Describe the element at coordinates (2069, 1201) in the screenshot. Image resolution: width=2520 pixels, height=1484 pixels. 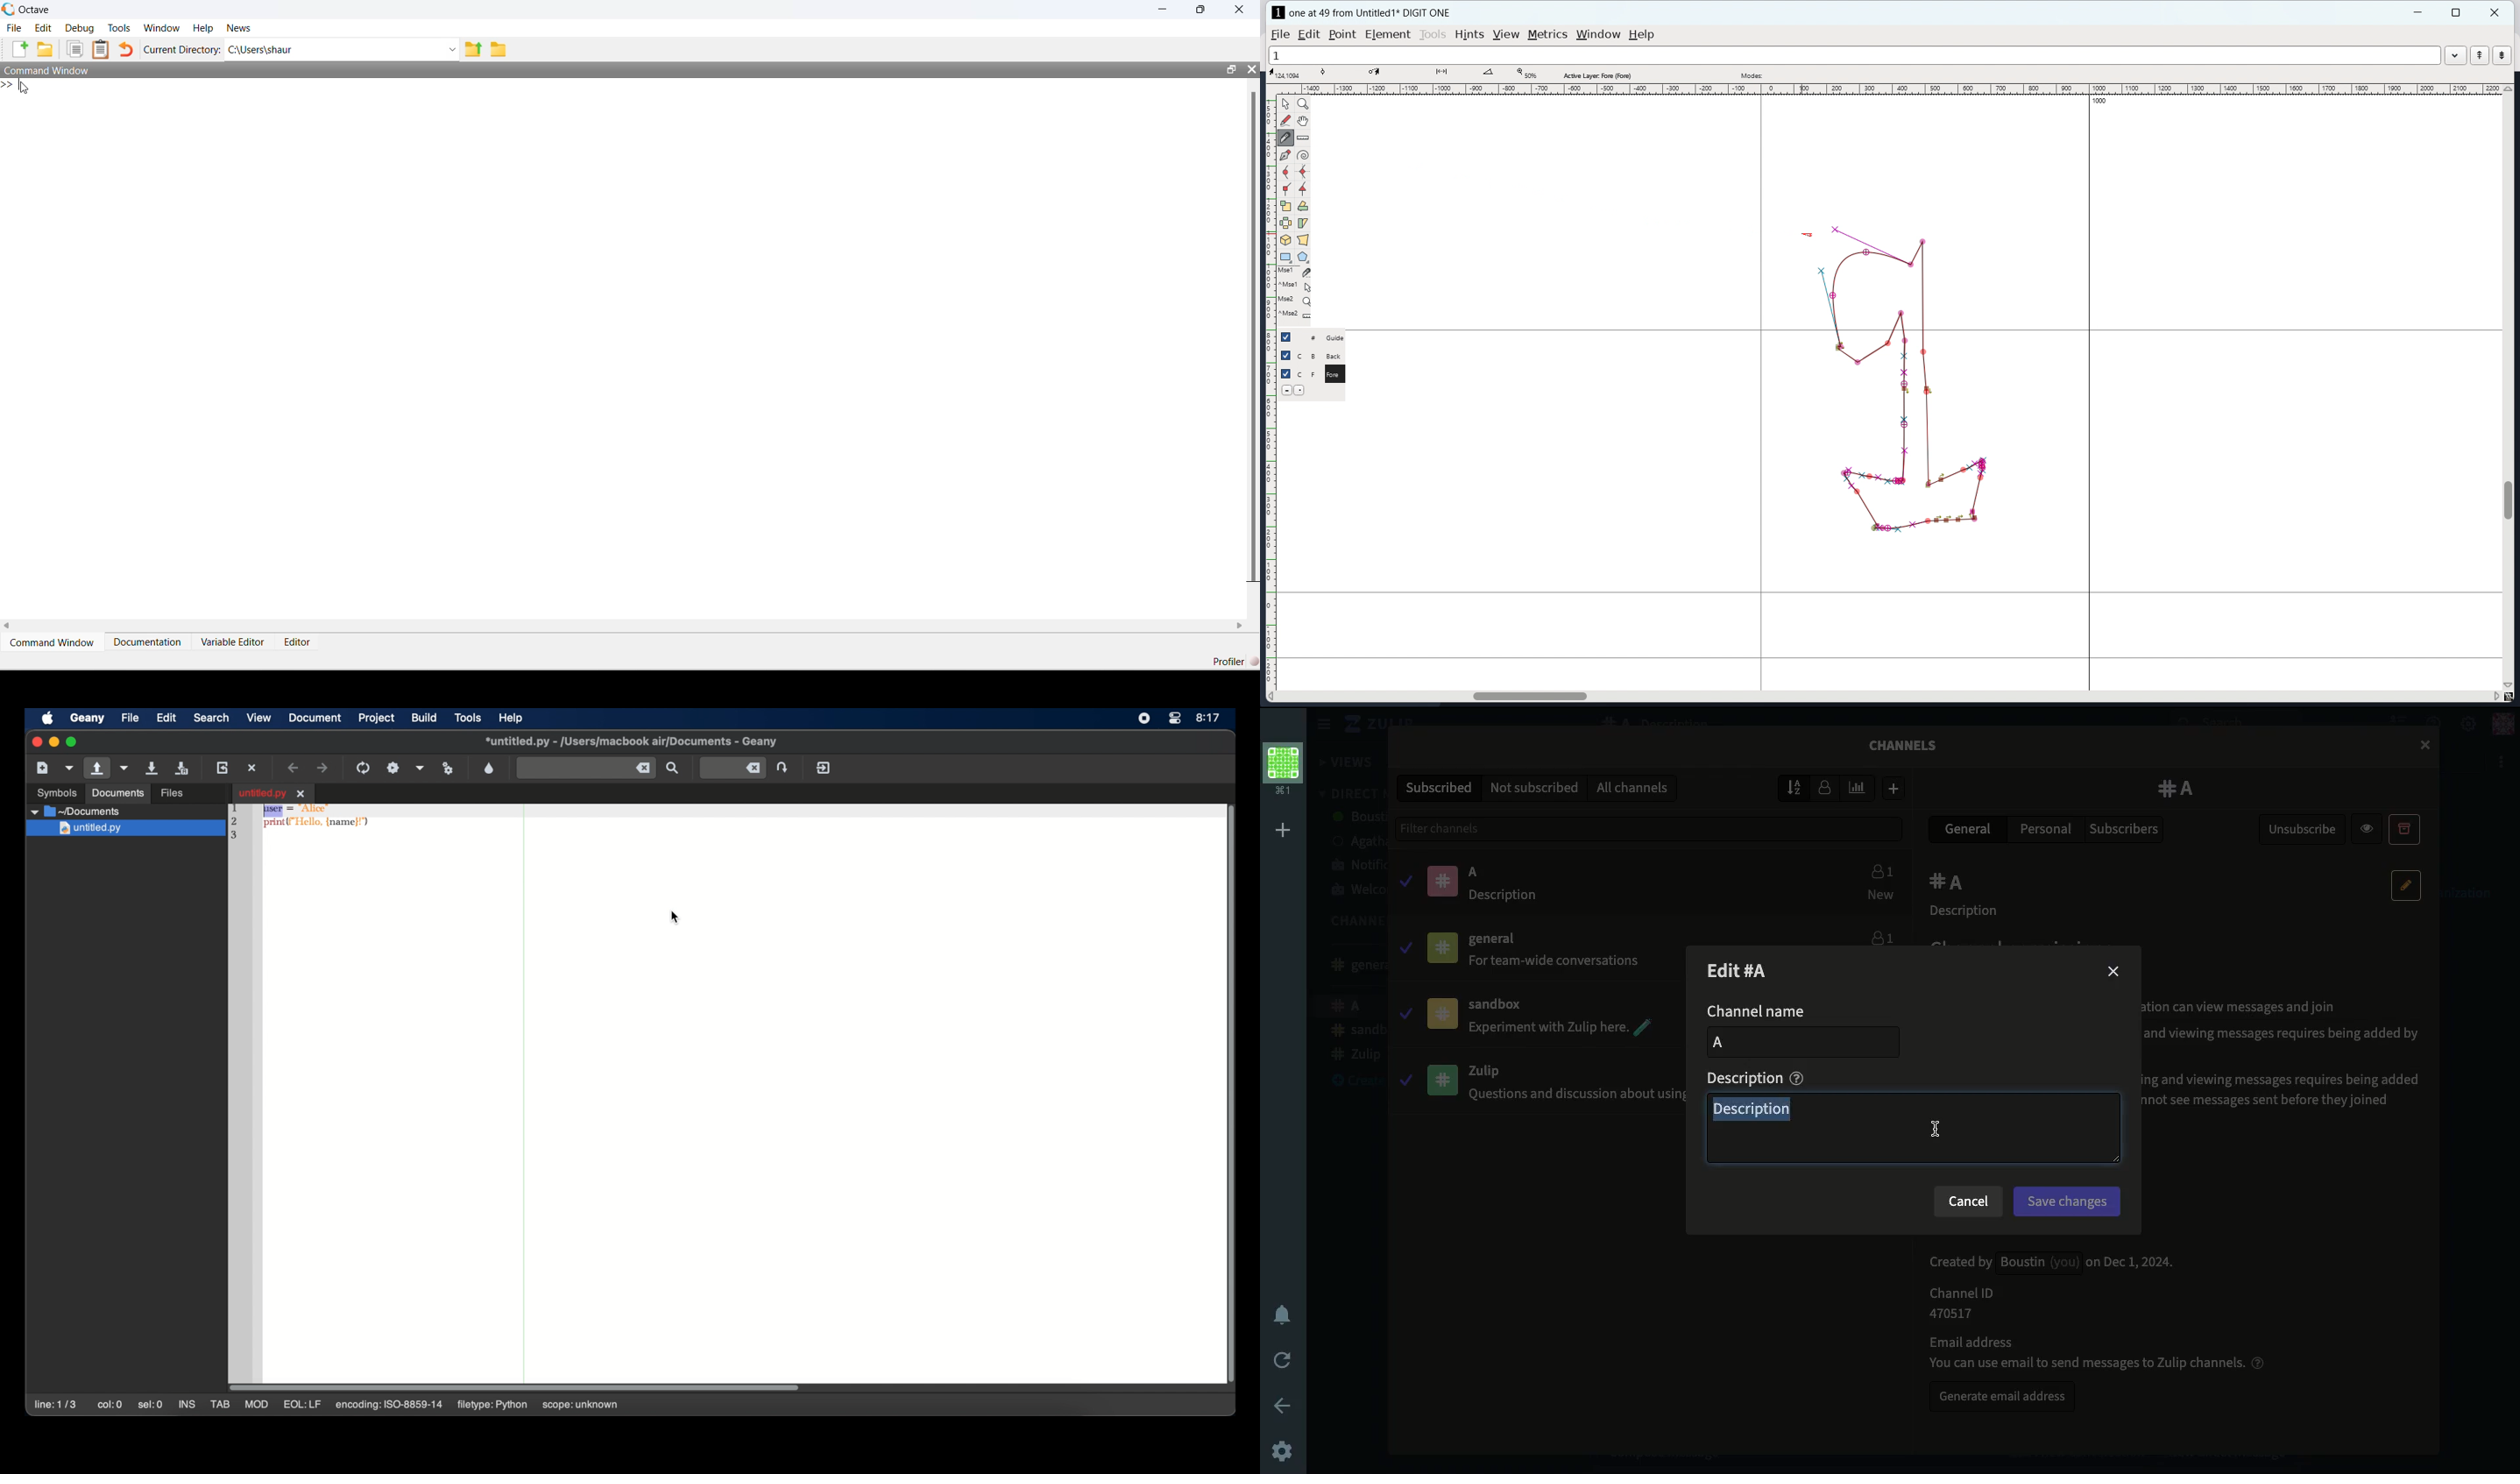
I see `Save changes` at that location.